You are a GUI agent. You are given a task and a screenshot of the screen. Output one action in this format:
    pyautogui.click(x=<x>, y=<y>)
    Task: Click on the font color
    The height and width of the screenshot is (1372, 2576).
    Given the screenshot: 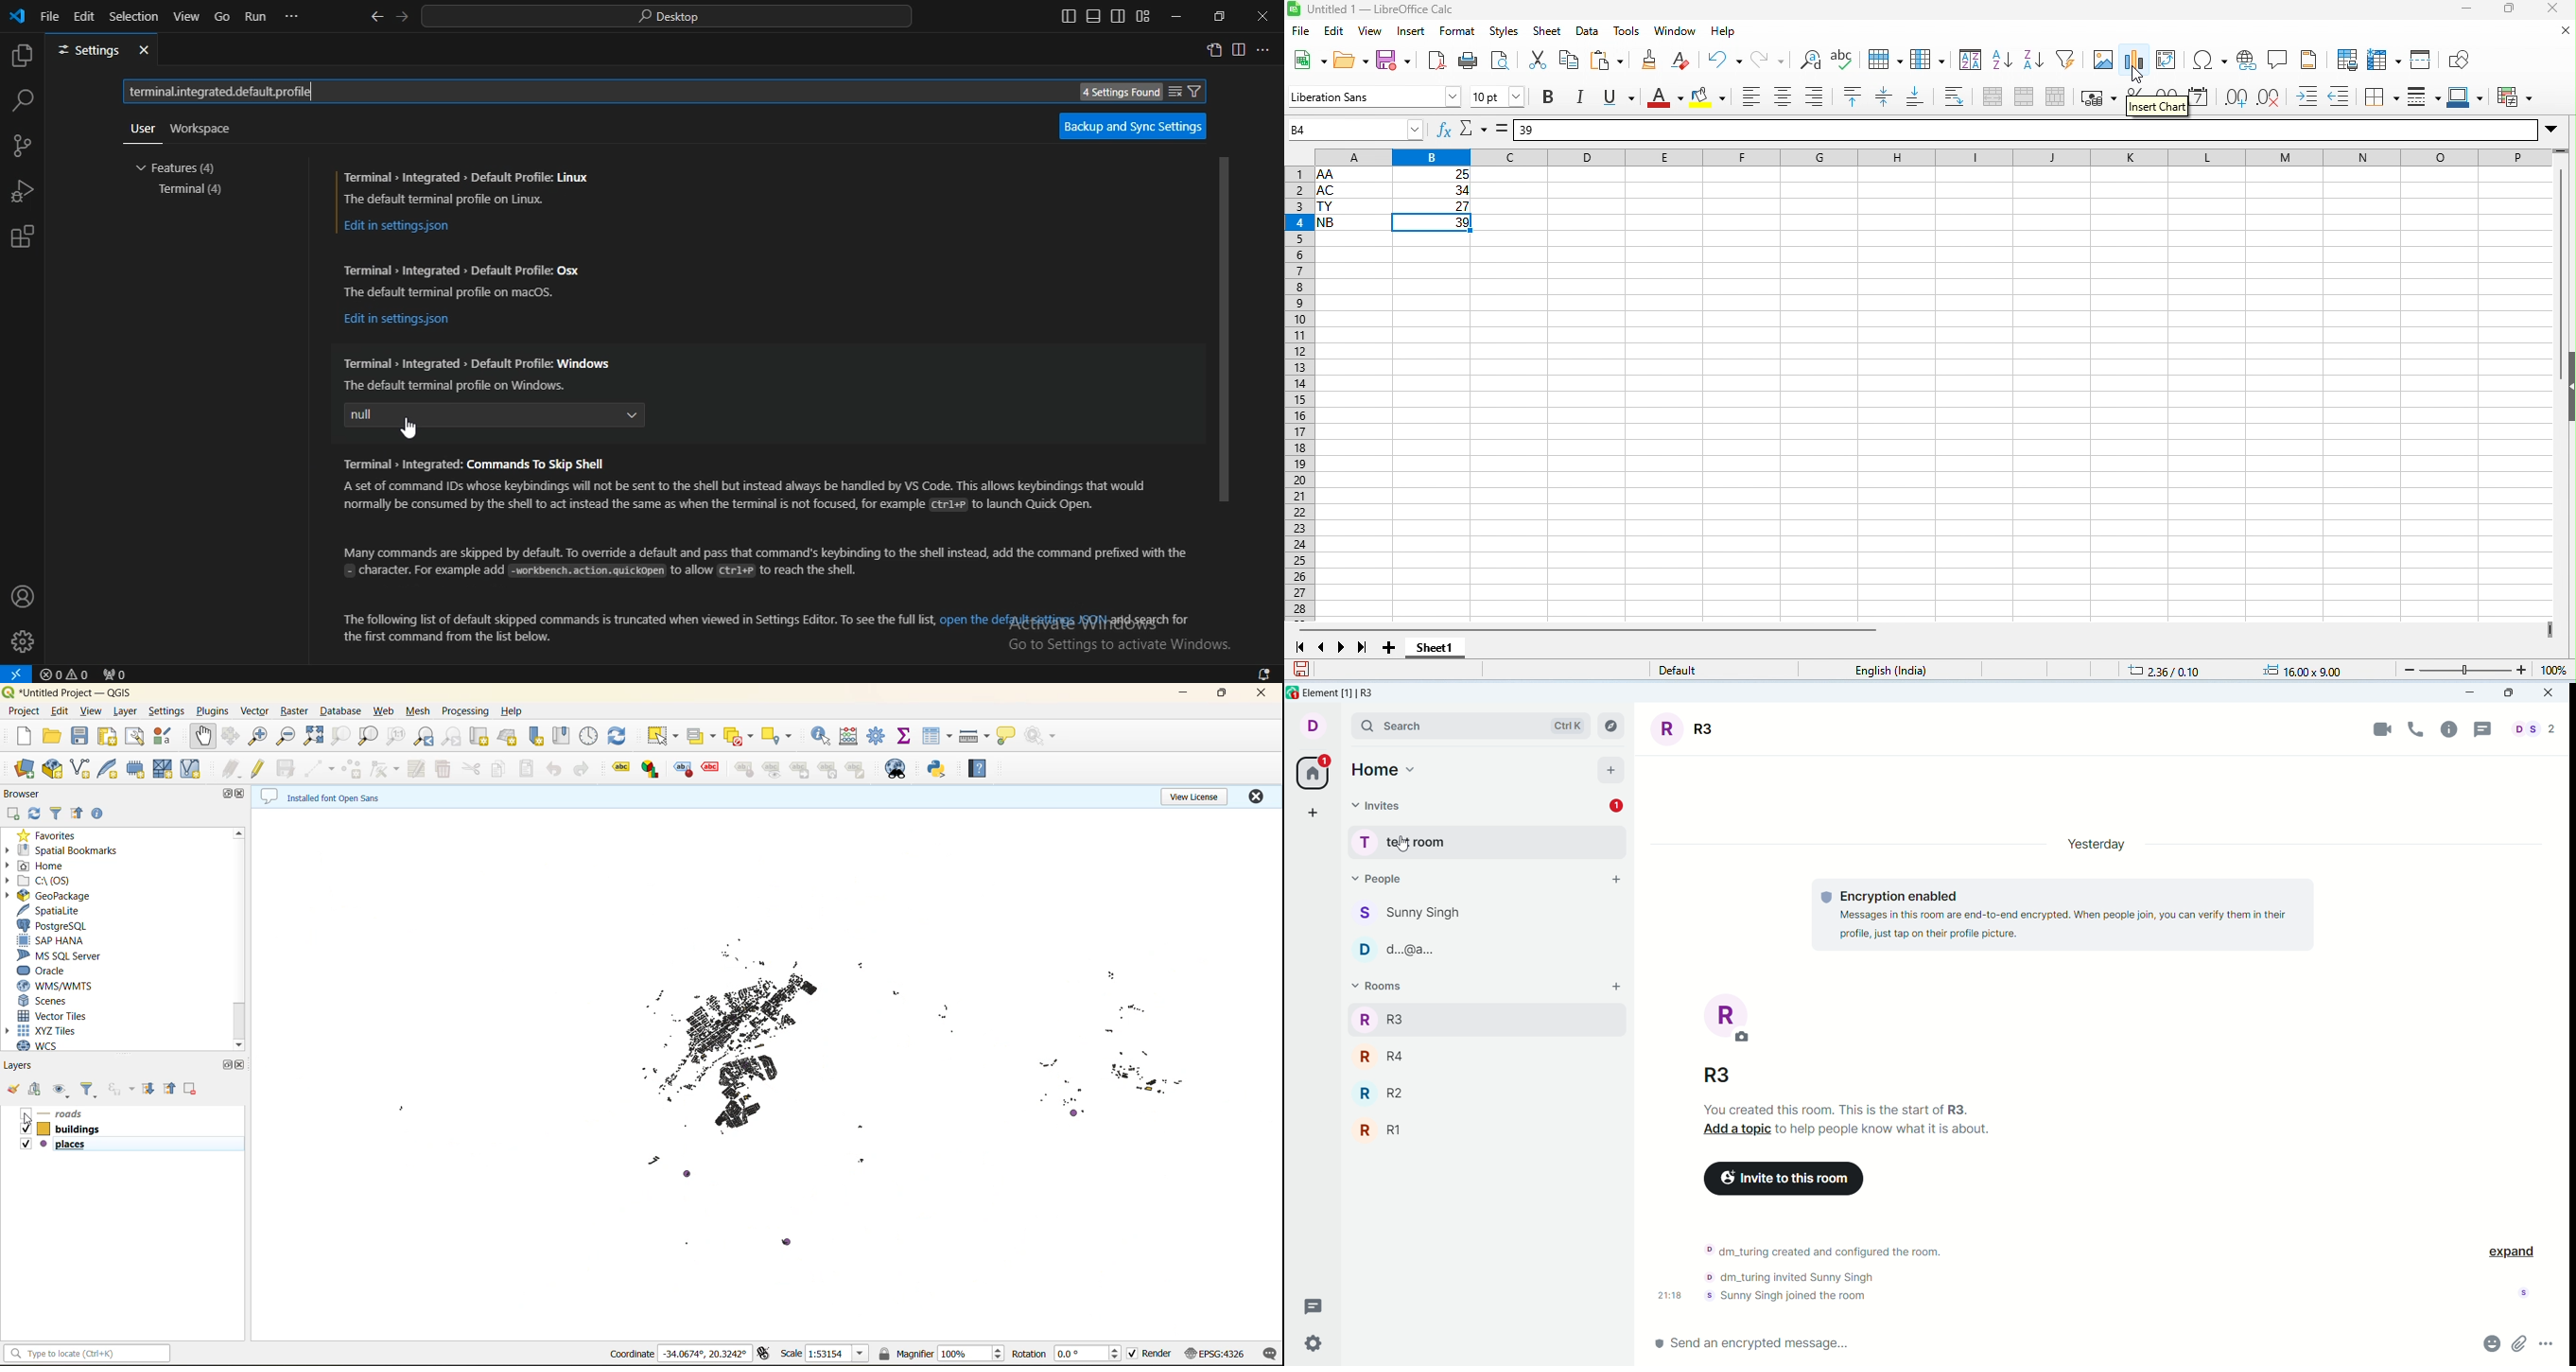 What is the action you would take?
    pyautogui.click(x=1664, y=97)
    